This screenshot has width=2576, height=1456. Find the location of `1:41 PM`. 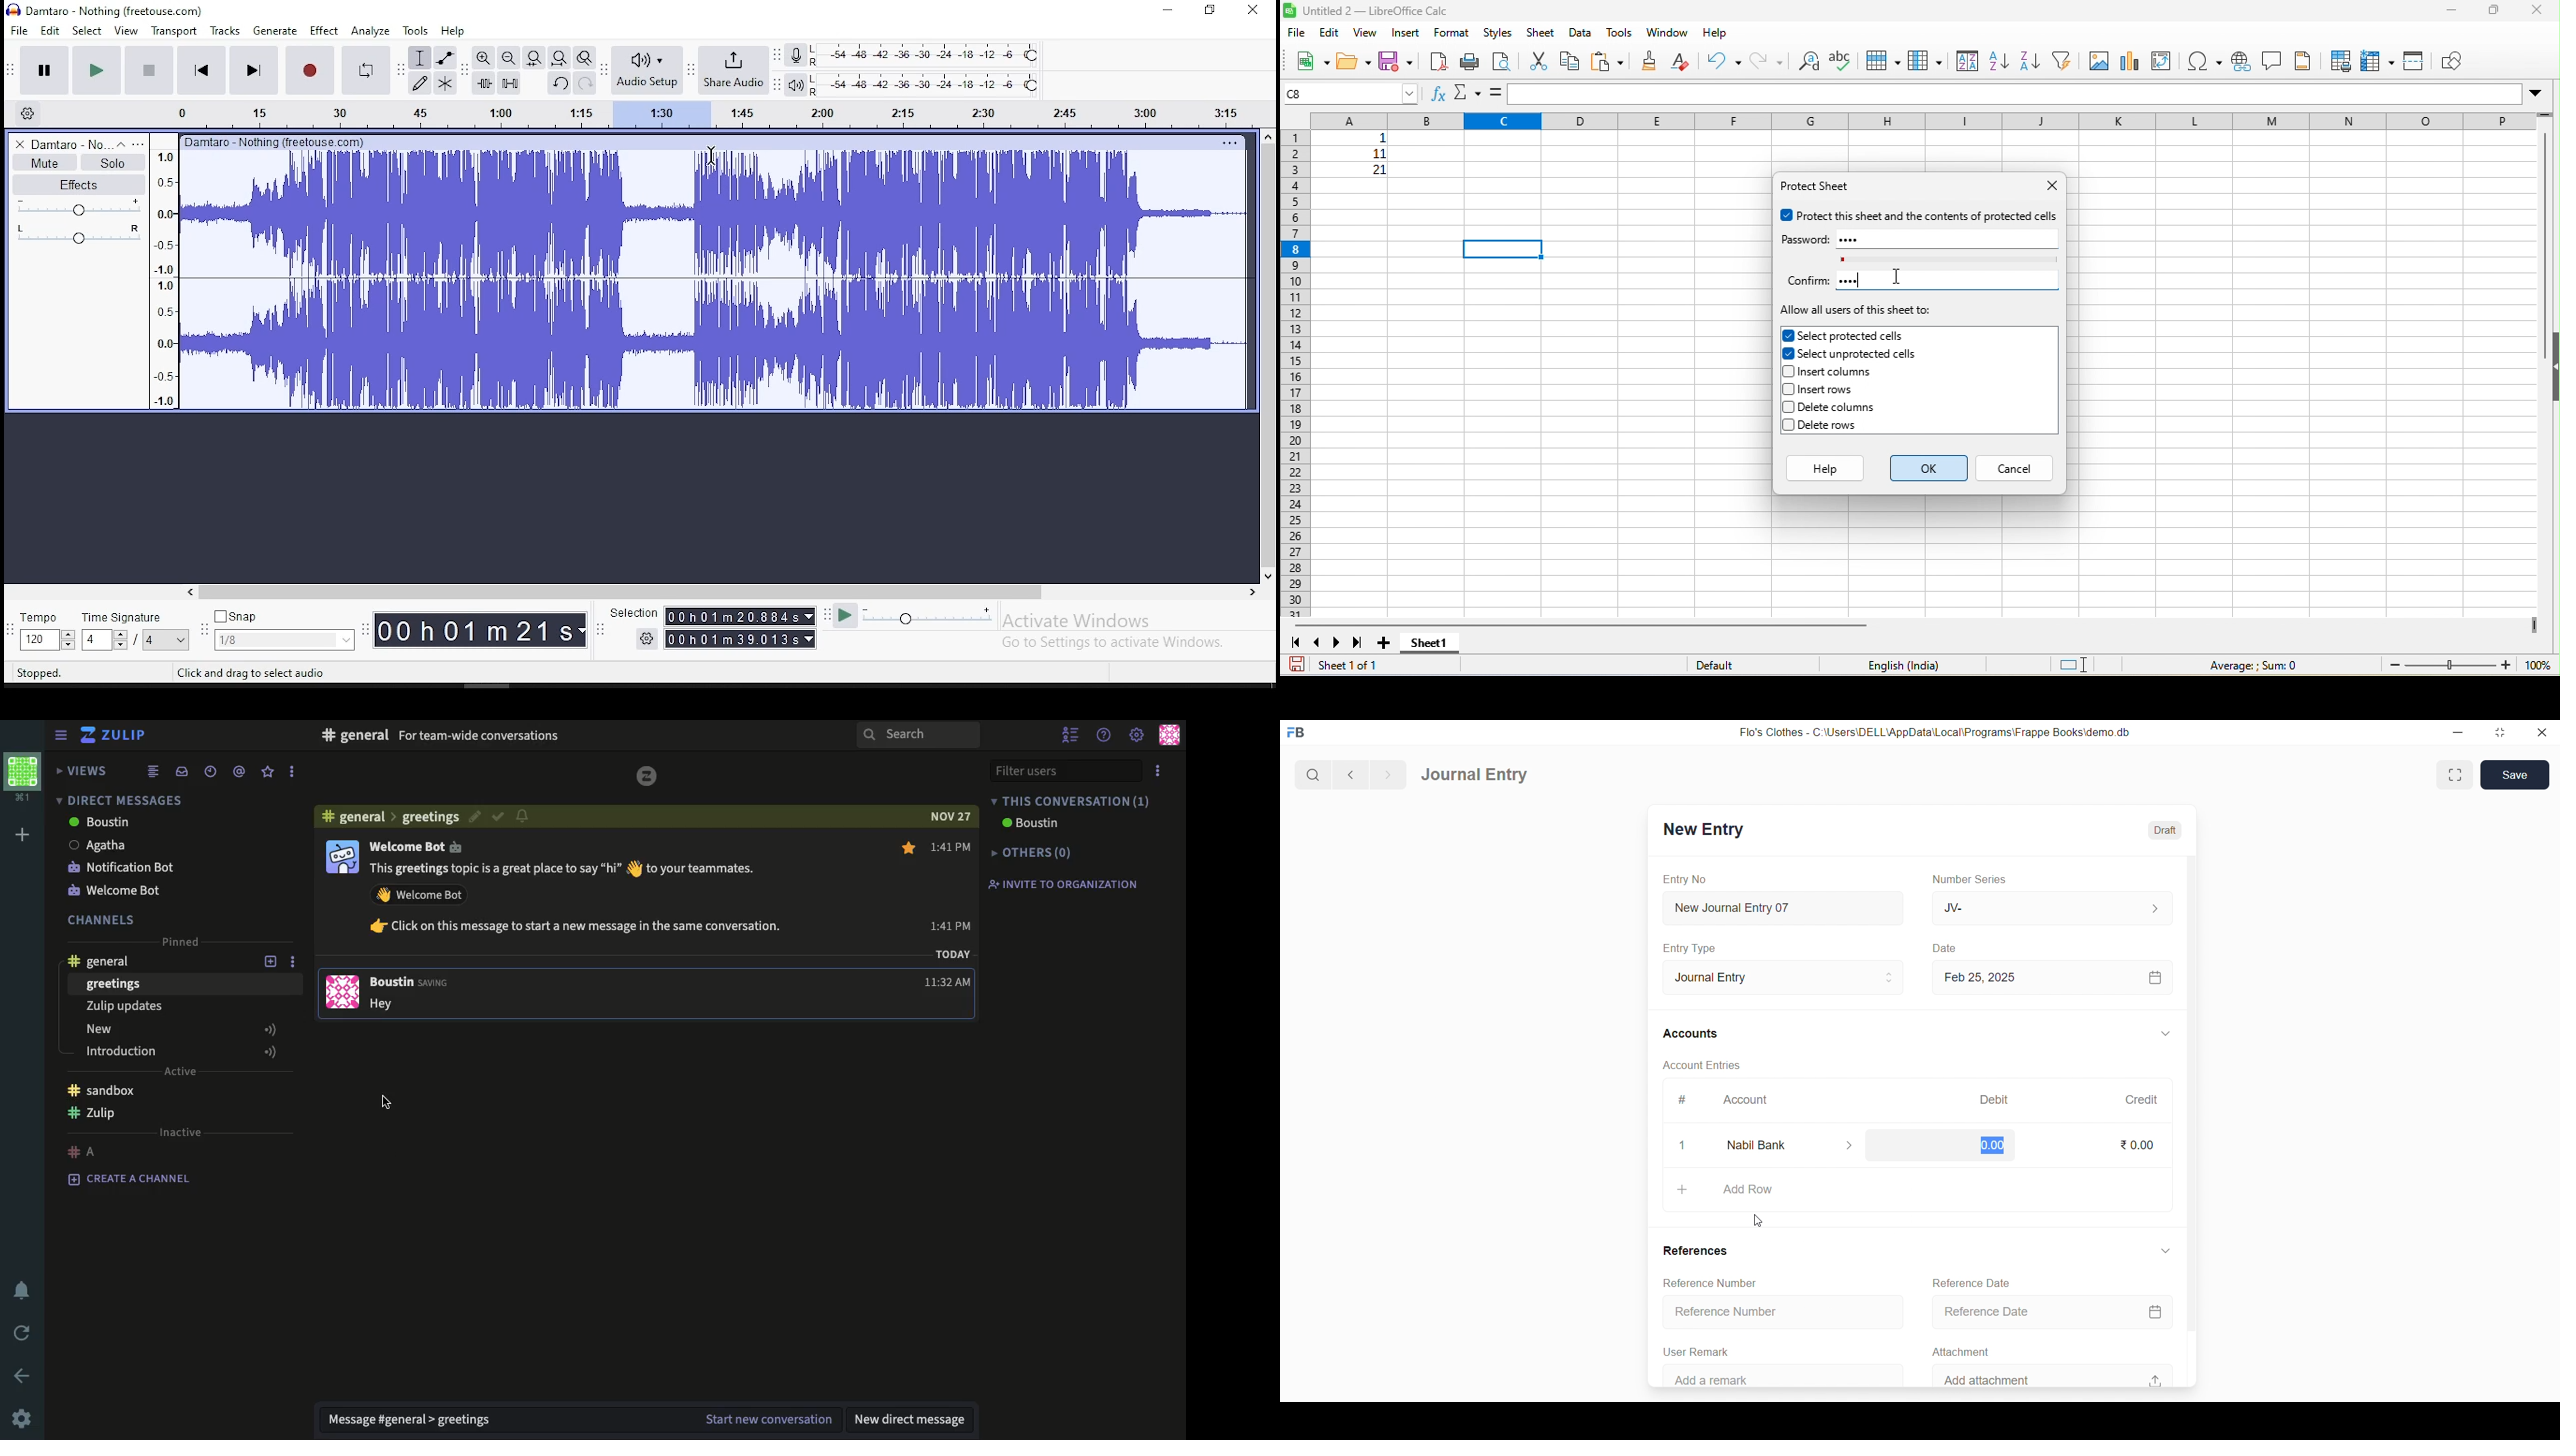

1:41 PM is located at coordinates (952, 886).